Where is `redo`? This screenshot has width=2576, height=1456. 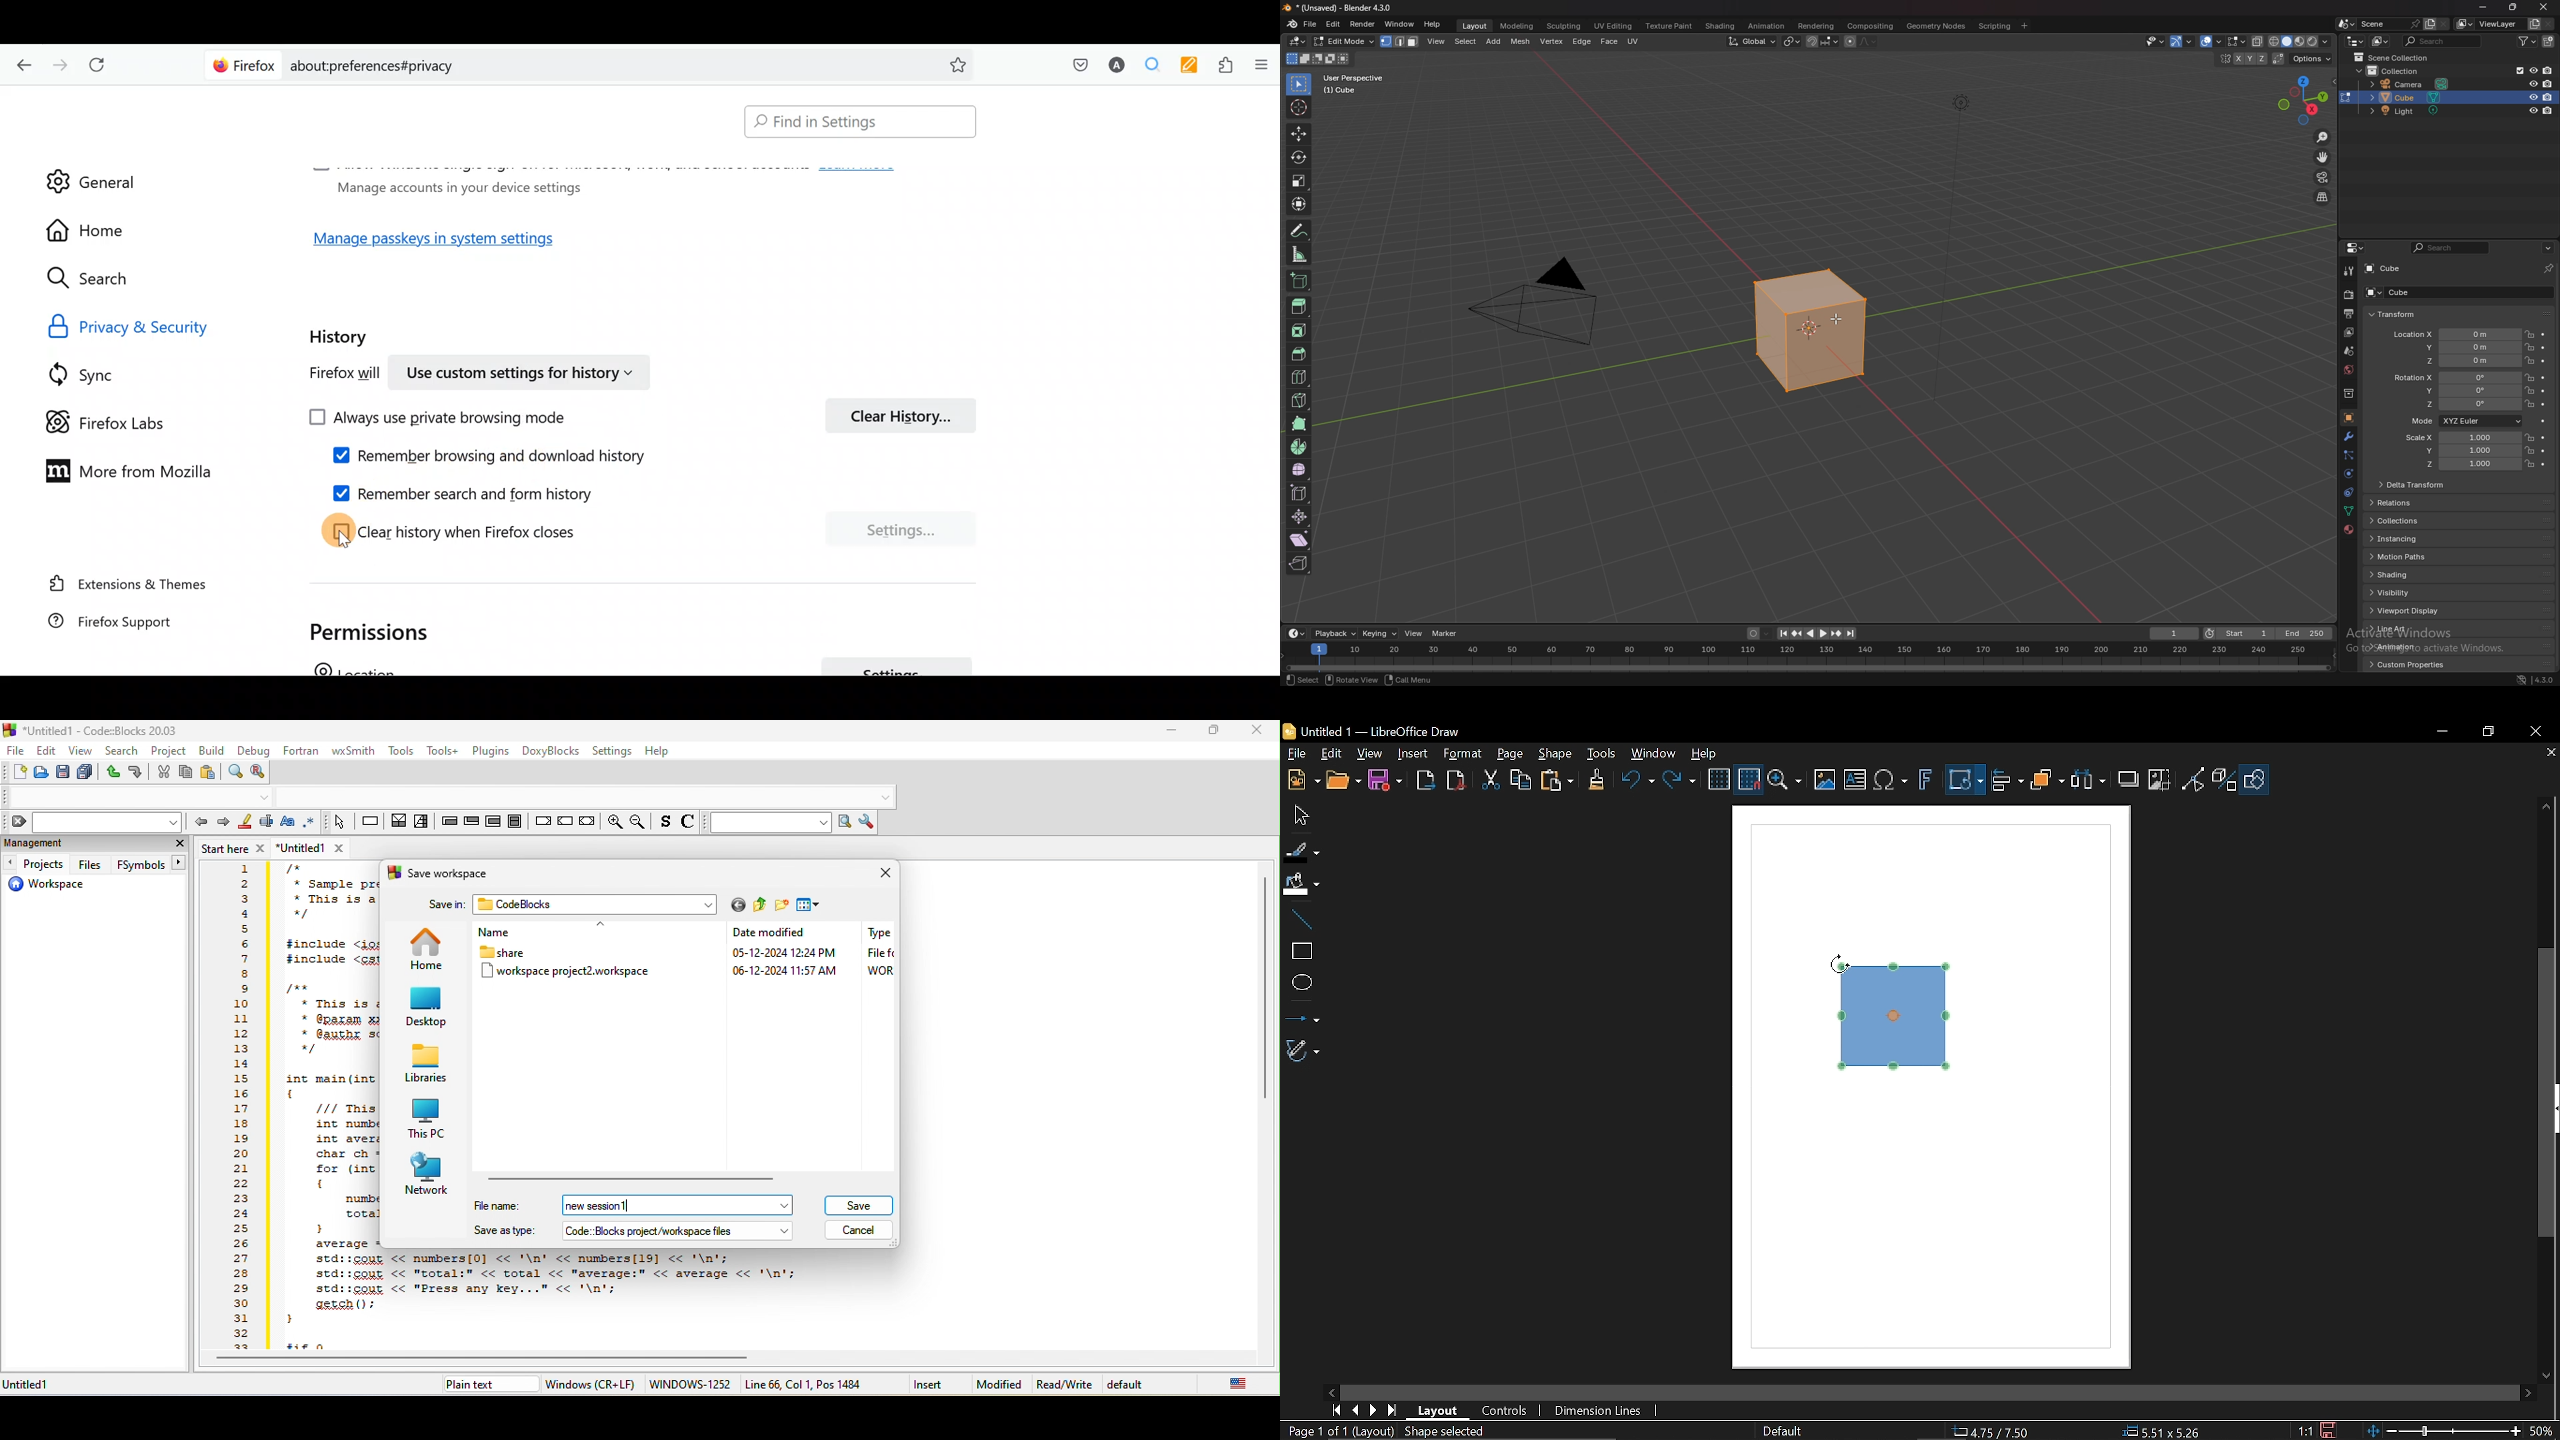
redo is located at coordinates (137, 774).